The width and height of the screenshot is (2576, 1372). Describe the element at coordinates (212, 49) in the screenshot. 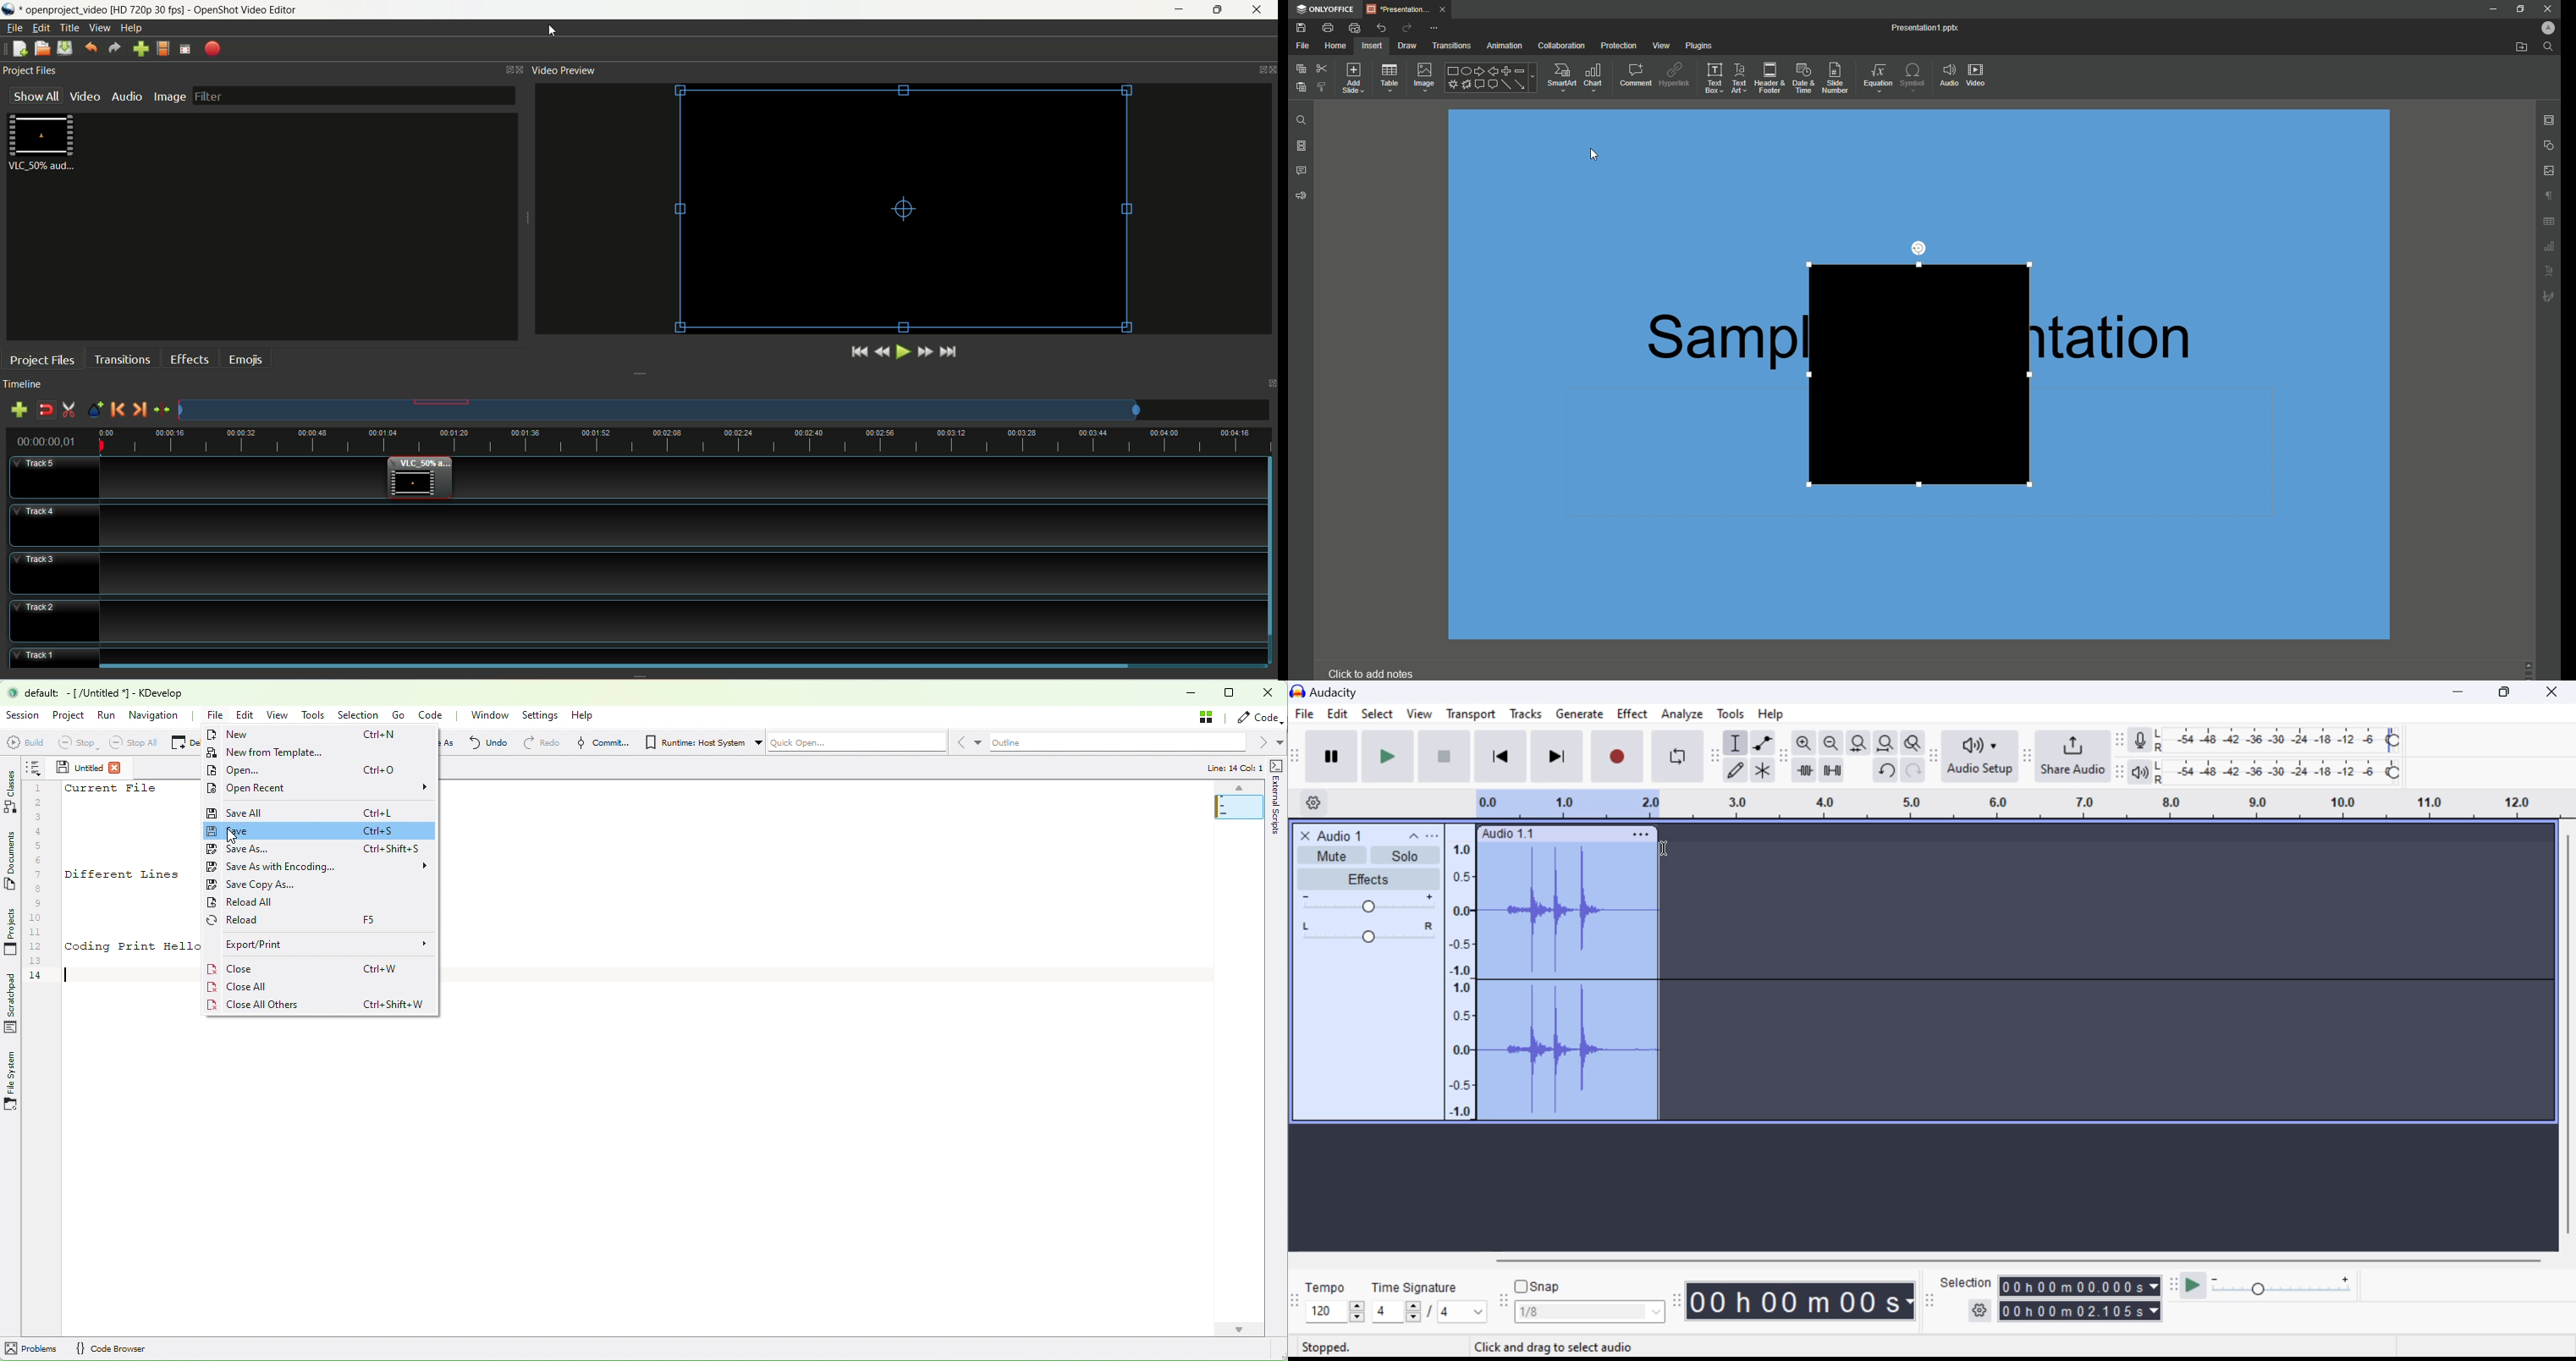

I see `export video` at that location.